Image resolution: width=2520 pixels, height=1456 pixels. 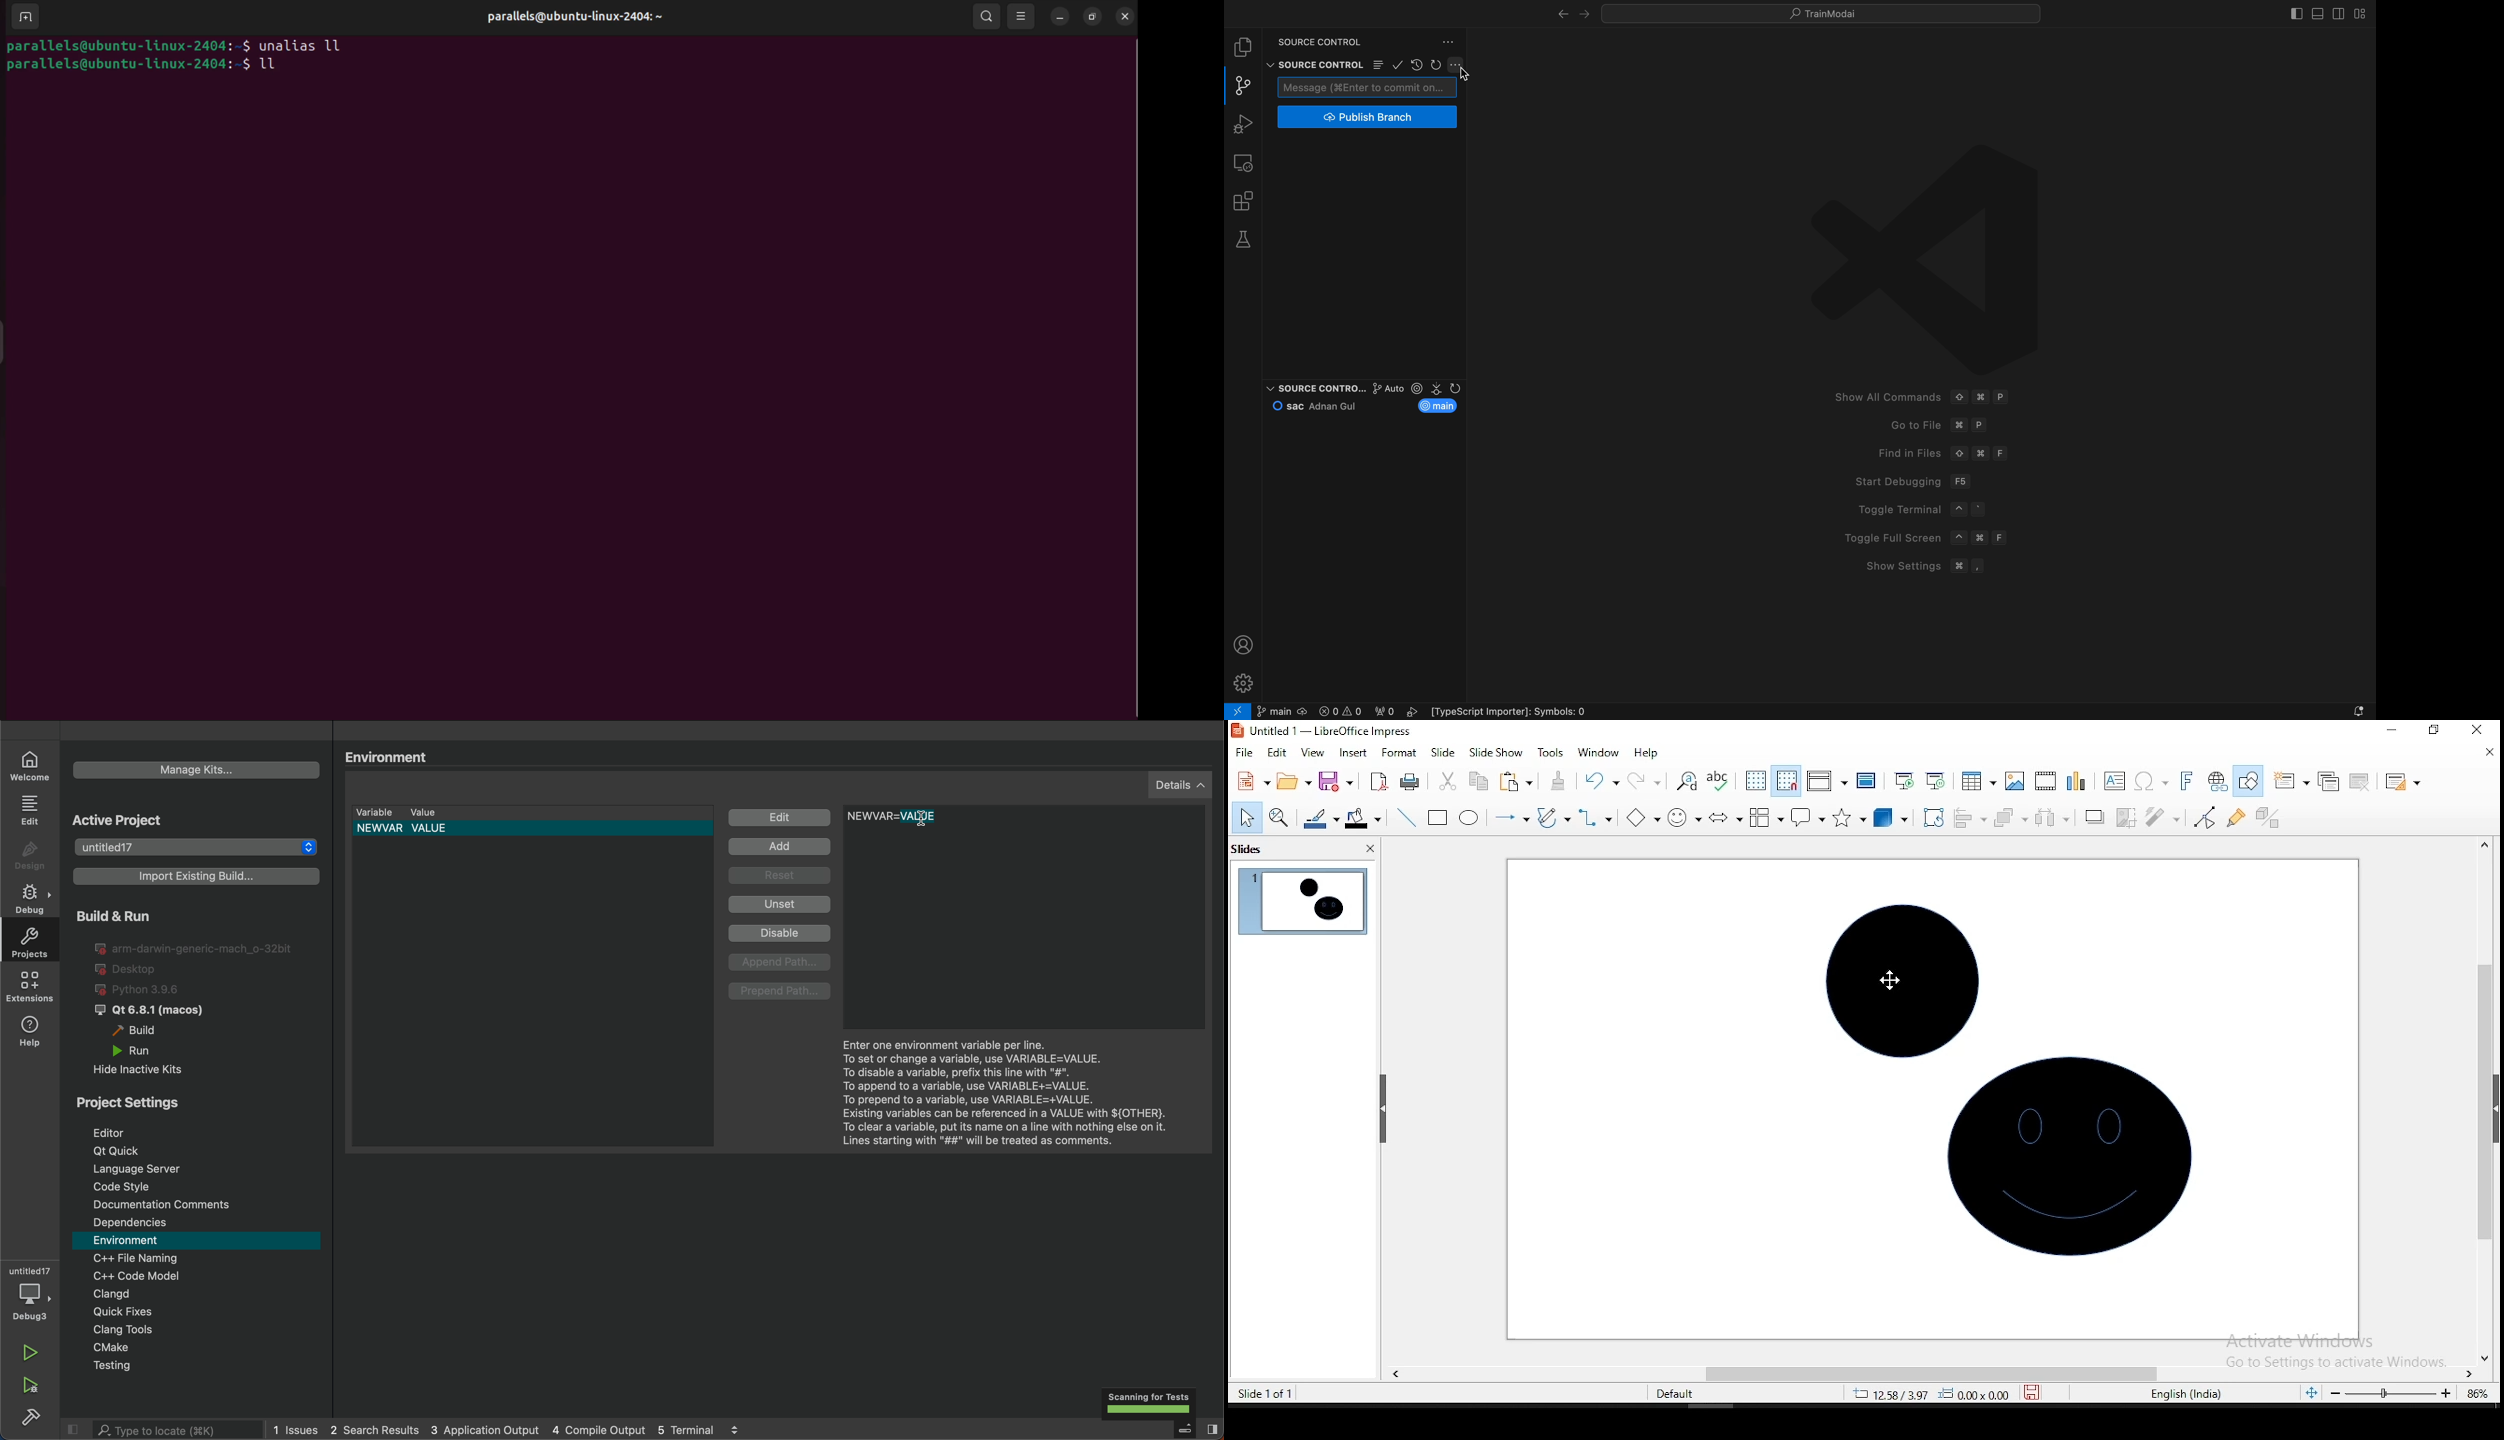 What do you see at coordinates (2116, 780) in the screenshot?
I see `text box` at bounding box center [2116, 780].